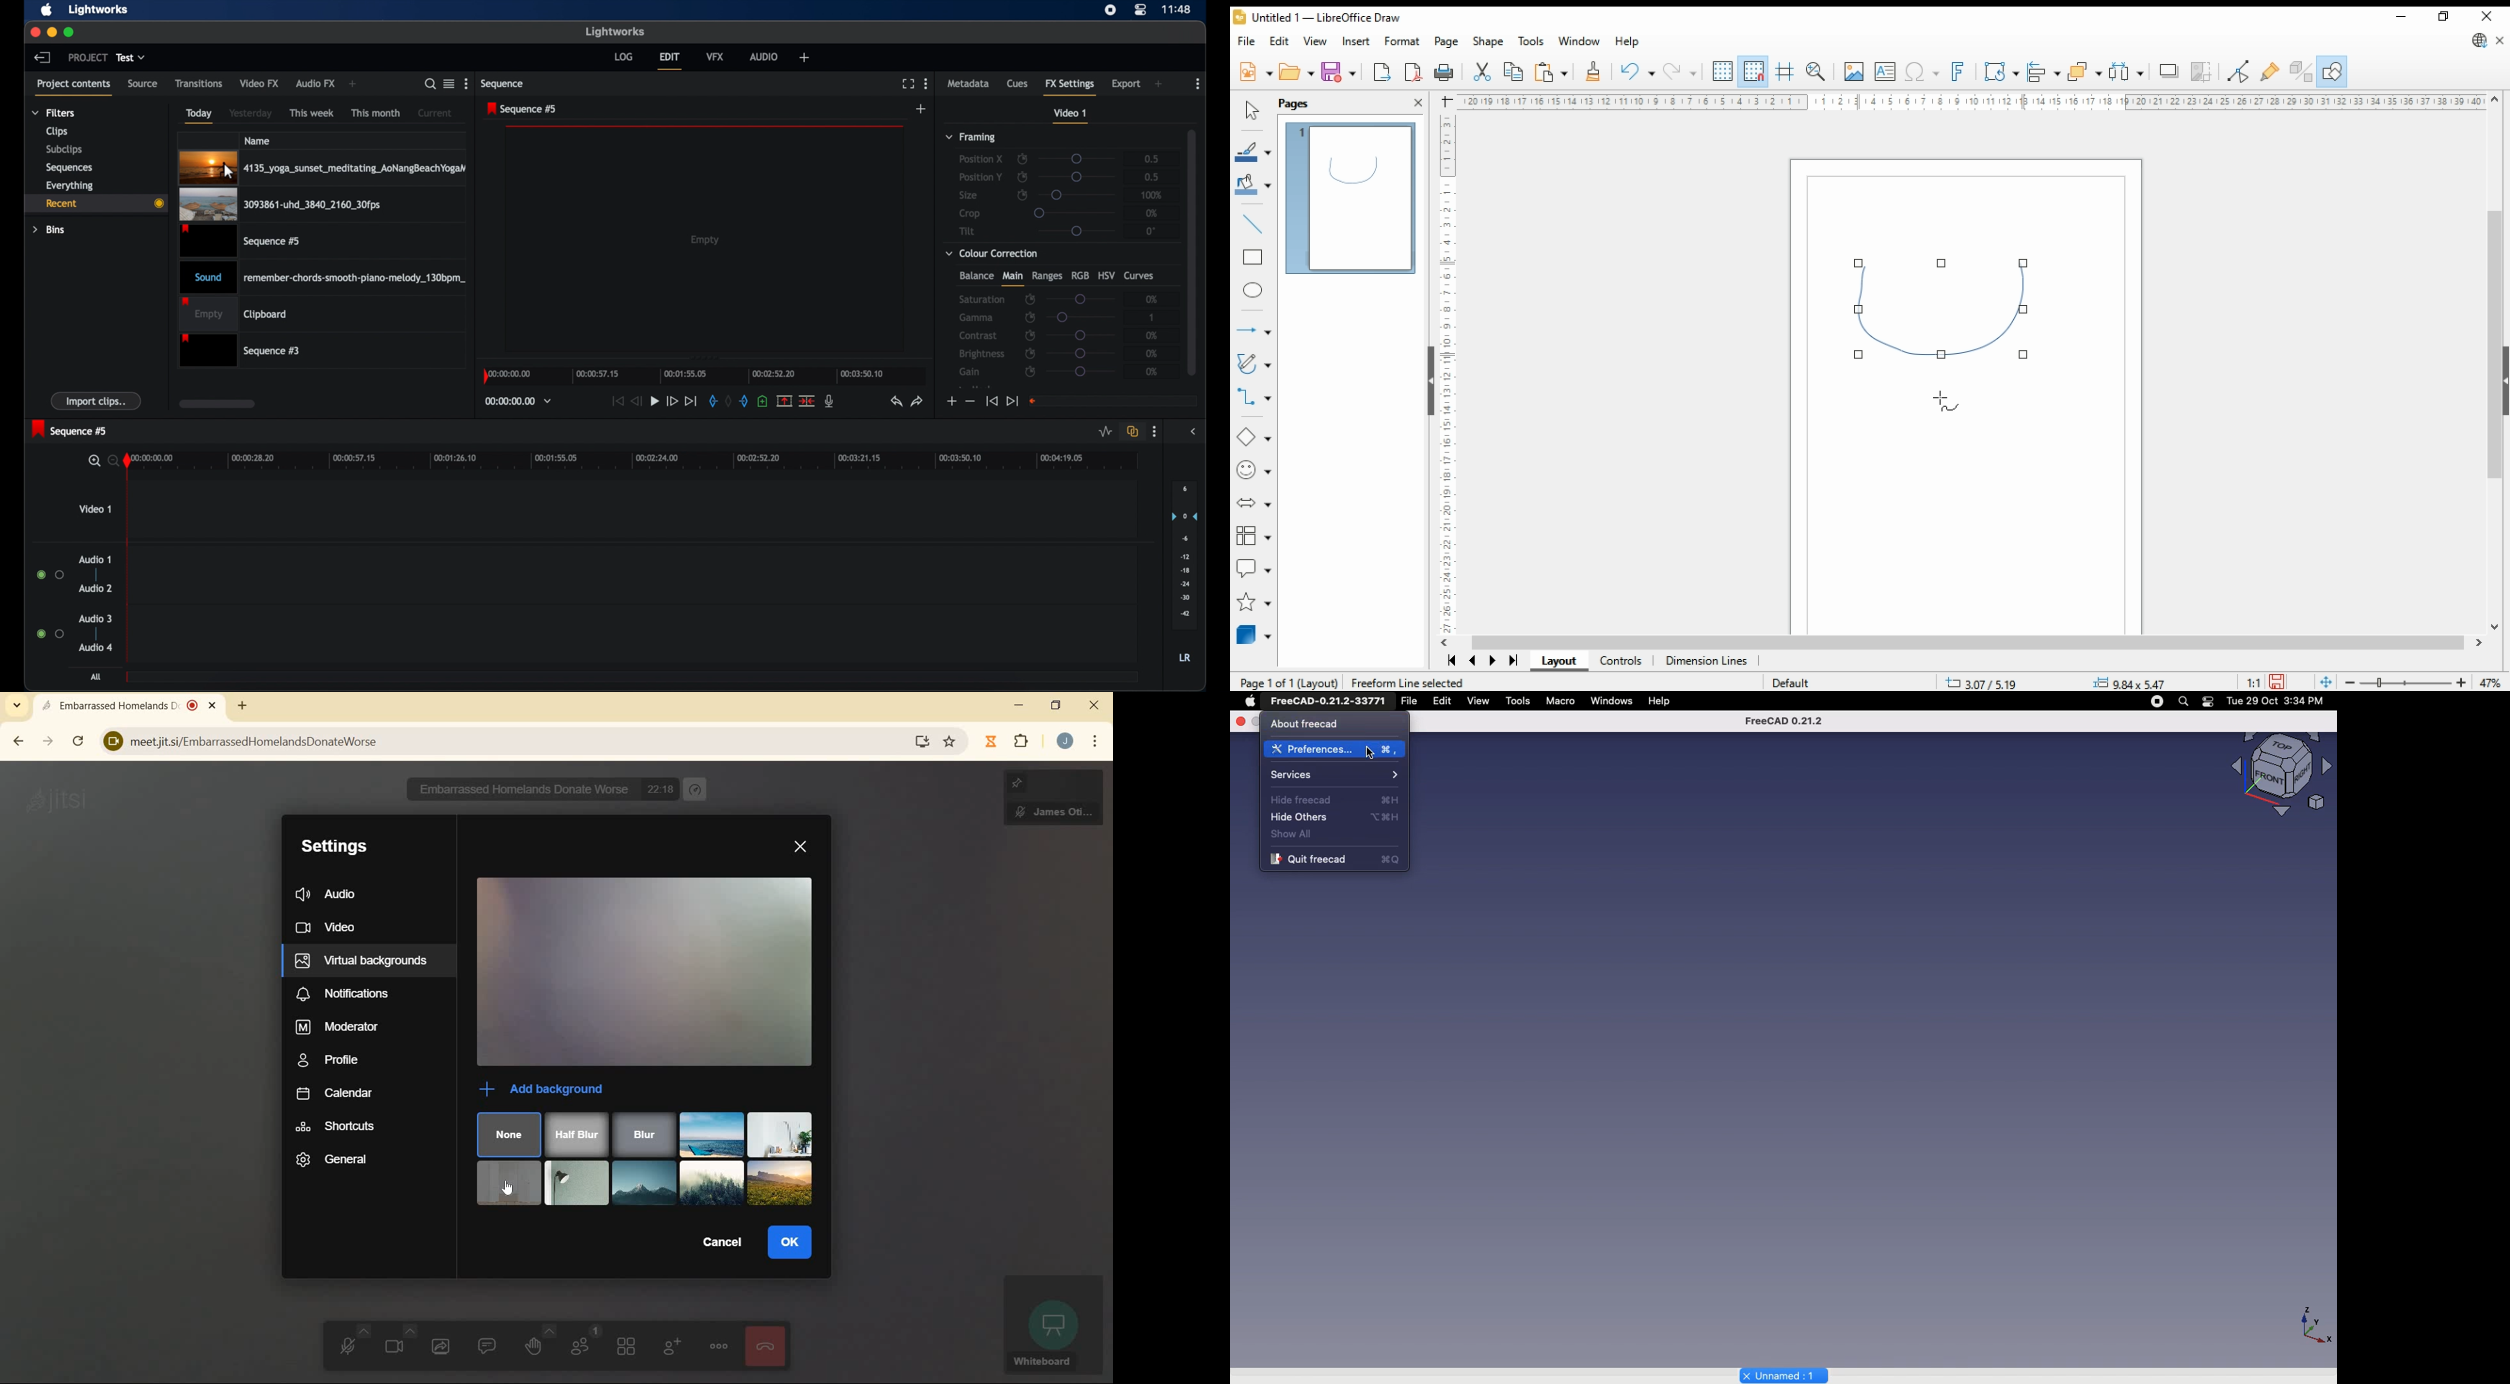 This screenshot has width=2520, height=1400. I want to click on Help, so click(1662, 700).